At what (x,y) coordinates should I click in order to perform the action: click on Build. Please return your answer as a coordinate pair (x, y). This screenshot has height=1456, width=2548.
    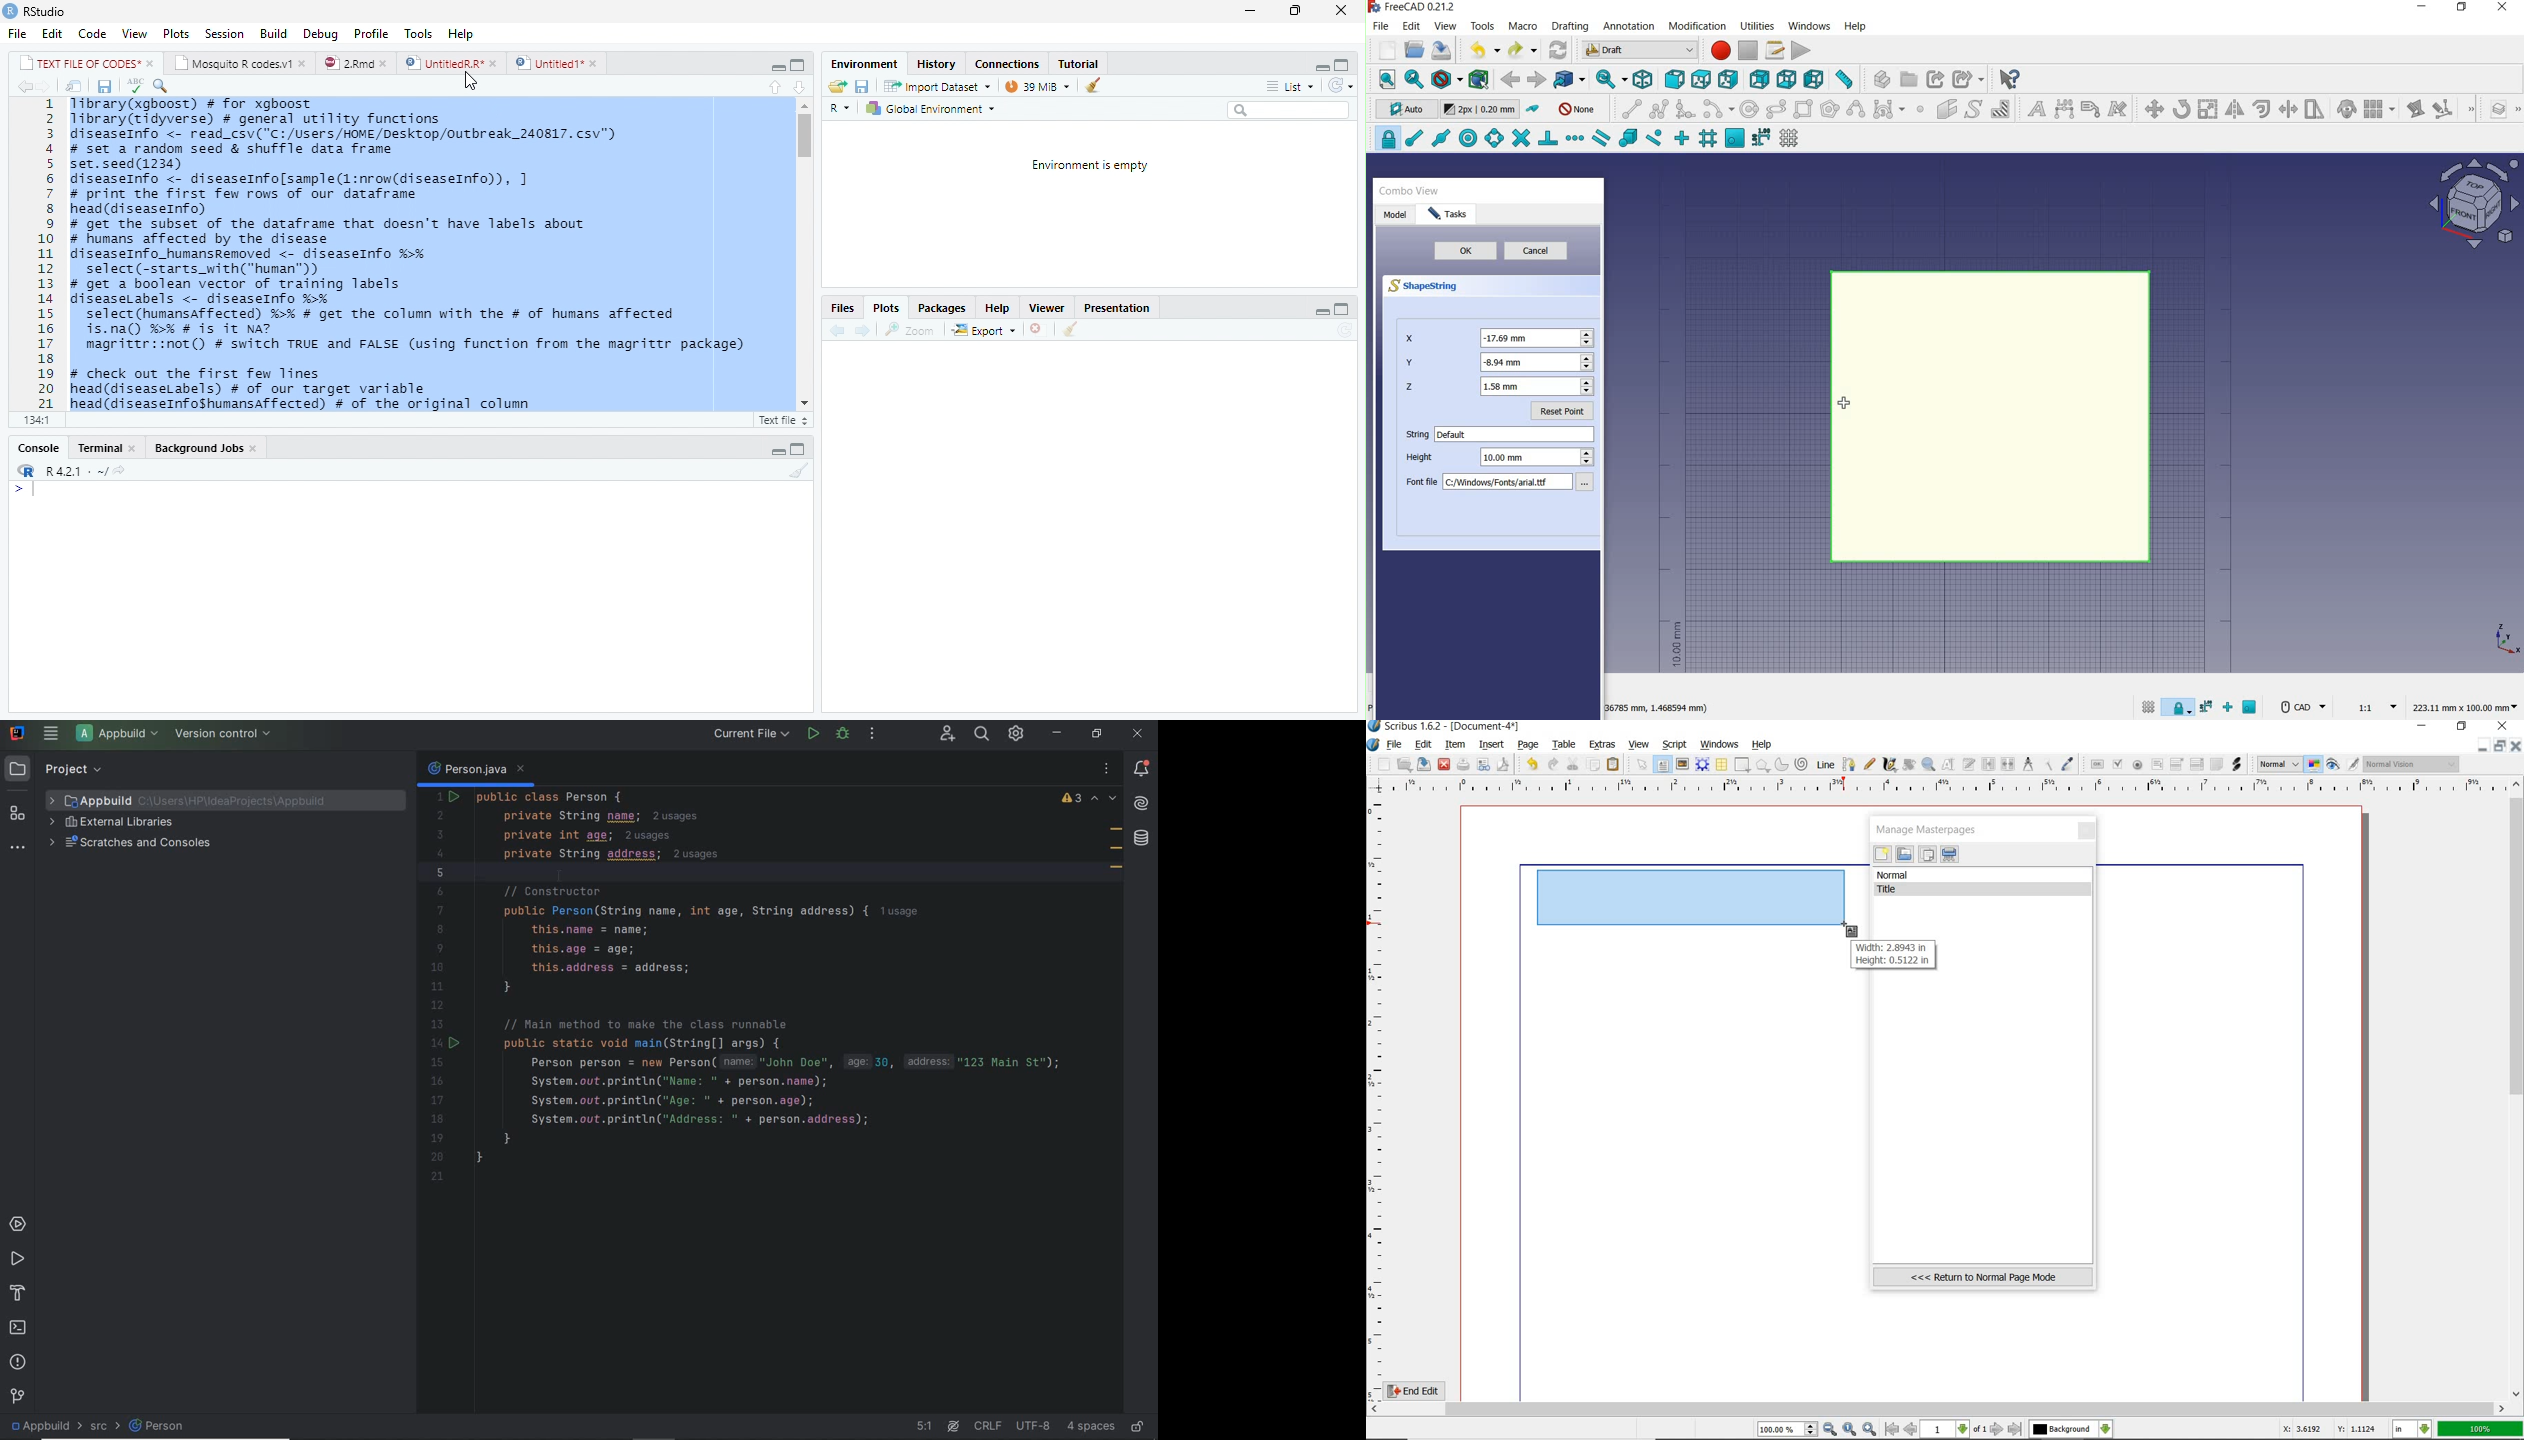
    Looking at the image, I should click on (274, 34).